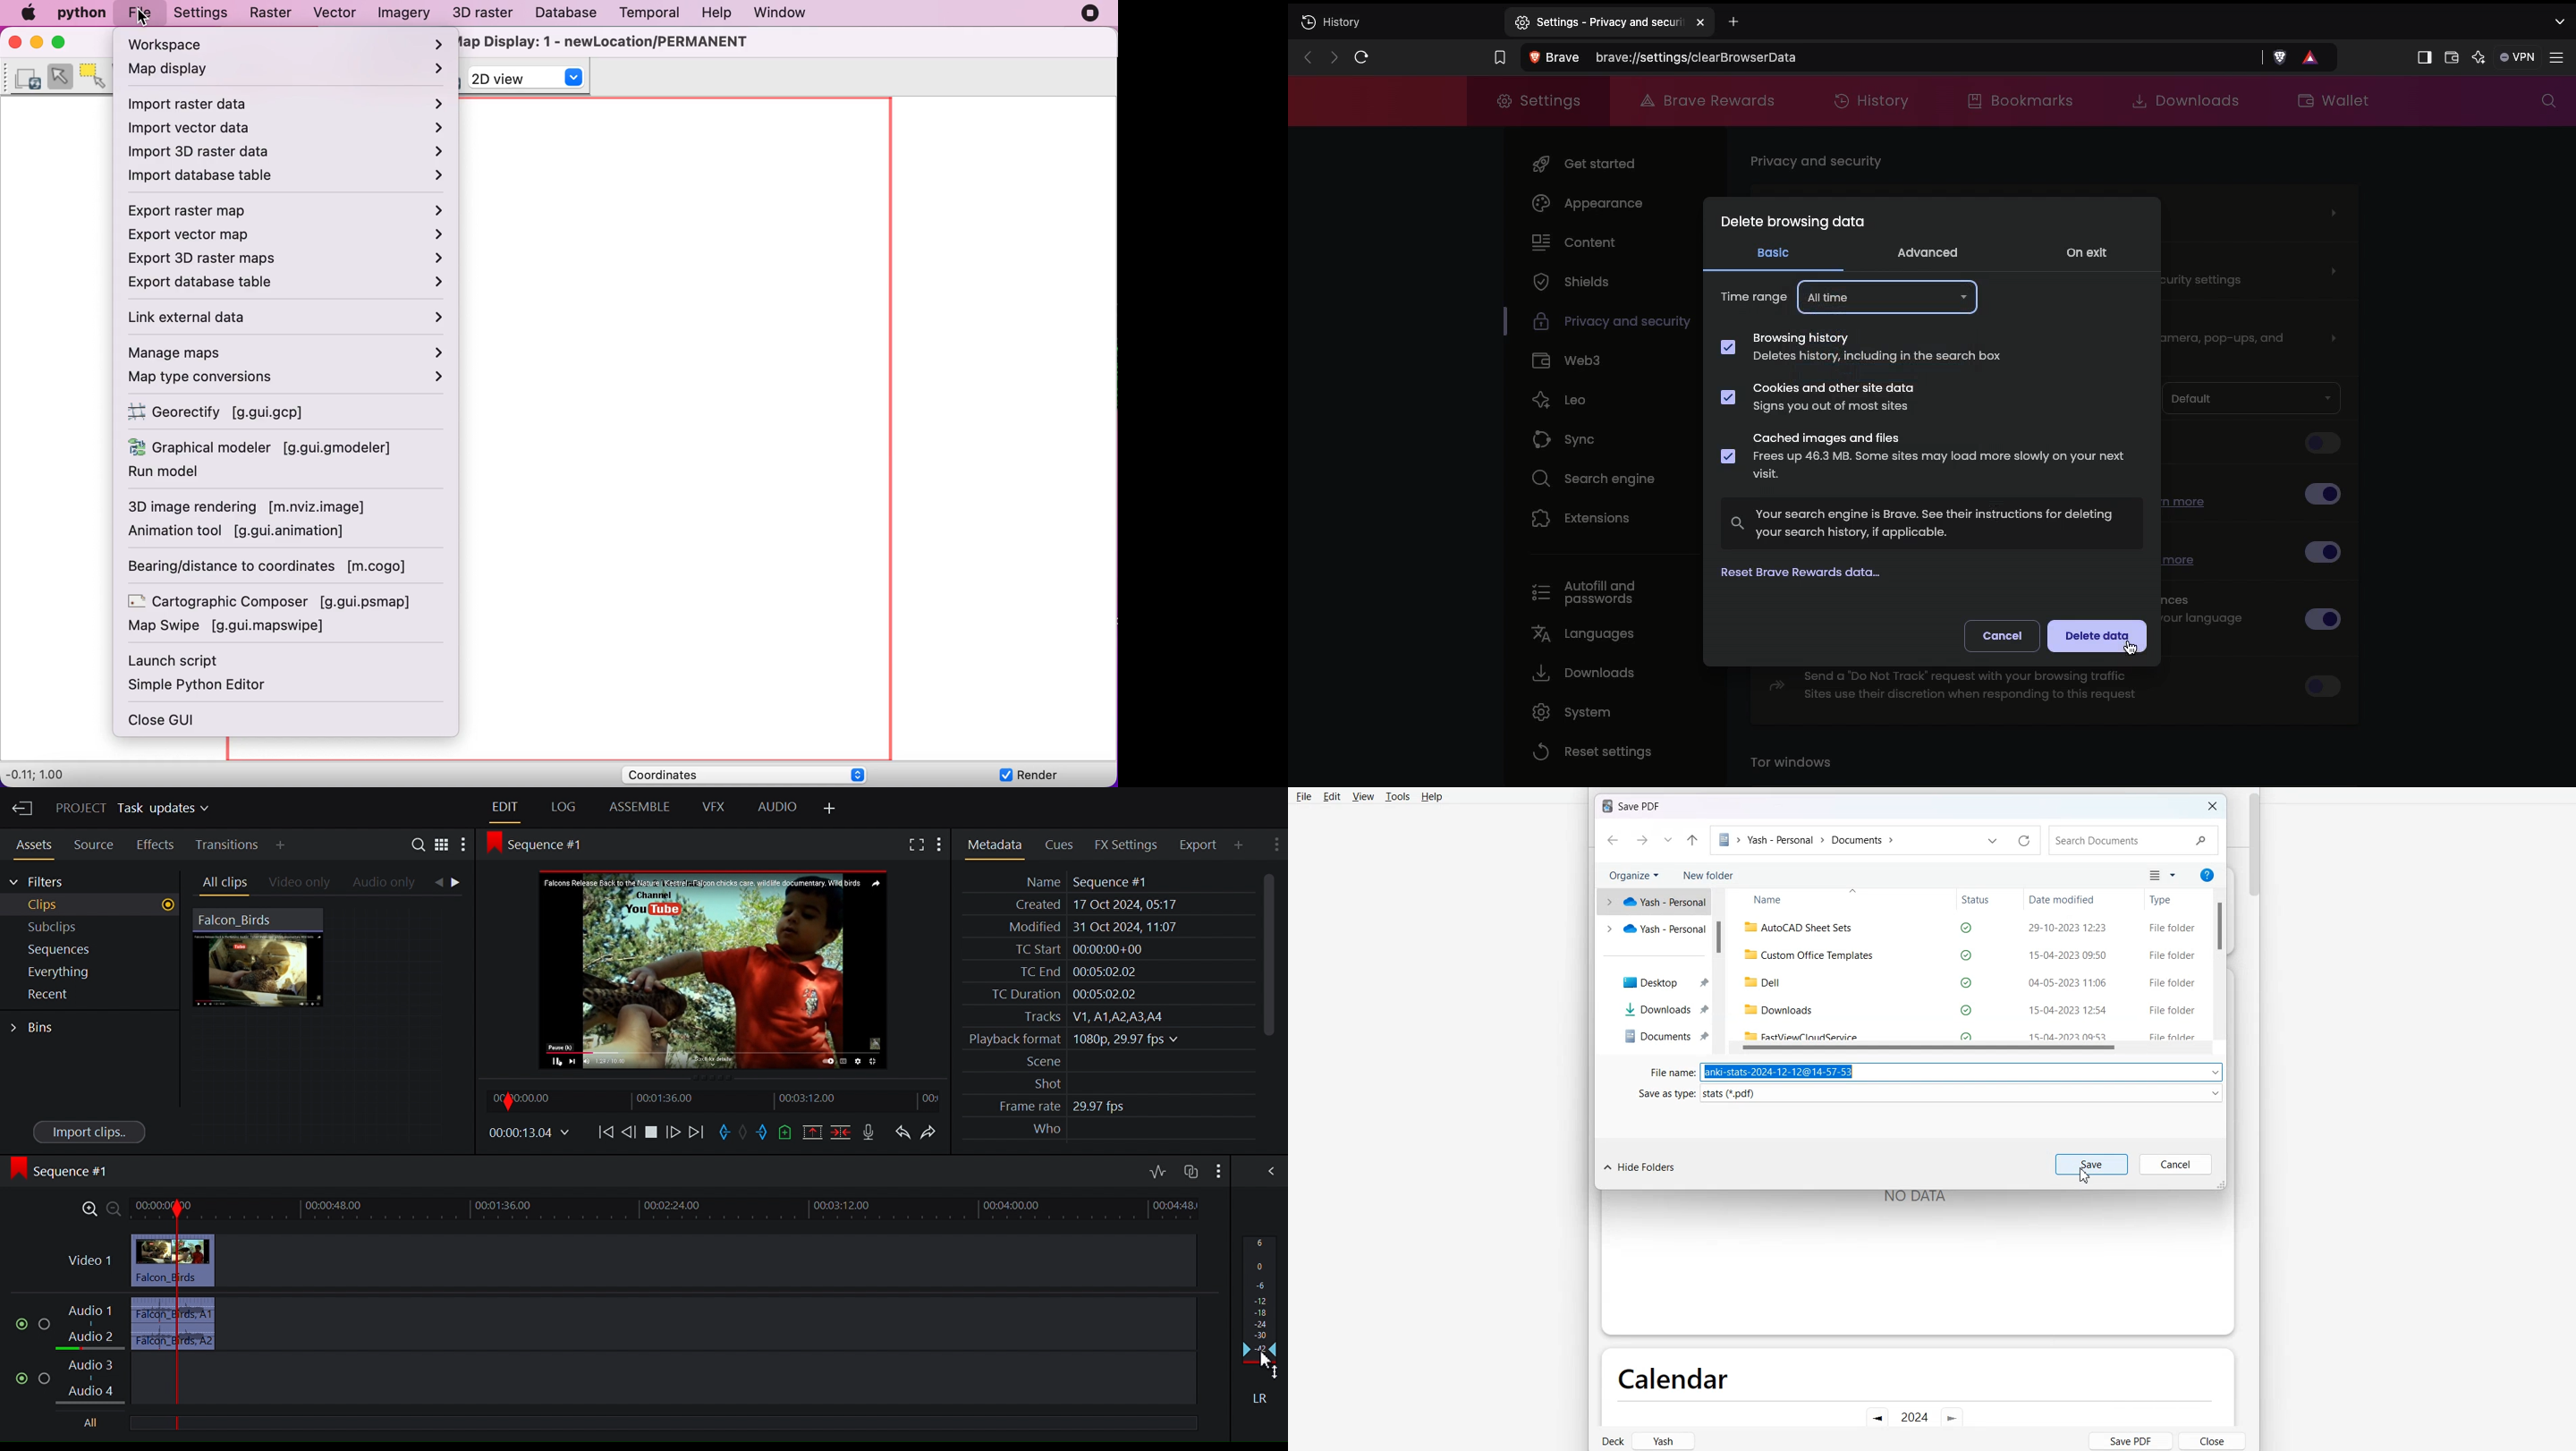 Image resolution: width=2576 pixels, height=1456 pixels. What do you see at coordinates (1930, 1094) in the screenshot?
I see `Save as type` at bounding box center [1930, 1094].